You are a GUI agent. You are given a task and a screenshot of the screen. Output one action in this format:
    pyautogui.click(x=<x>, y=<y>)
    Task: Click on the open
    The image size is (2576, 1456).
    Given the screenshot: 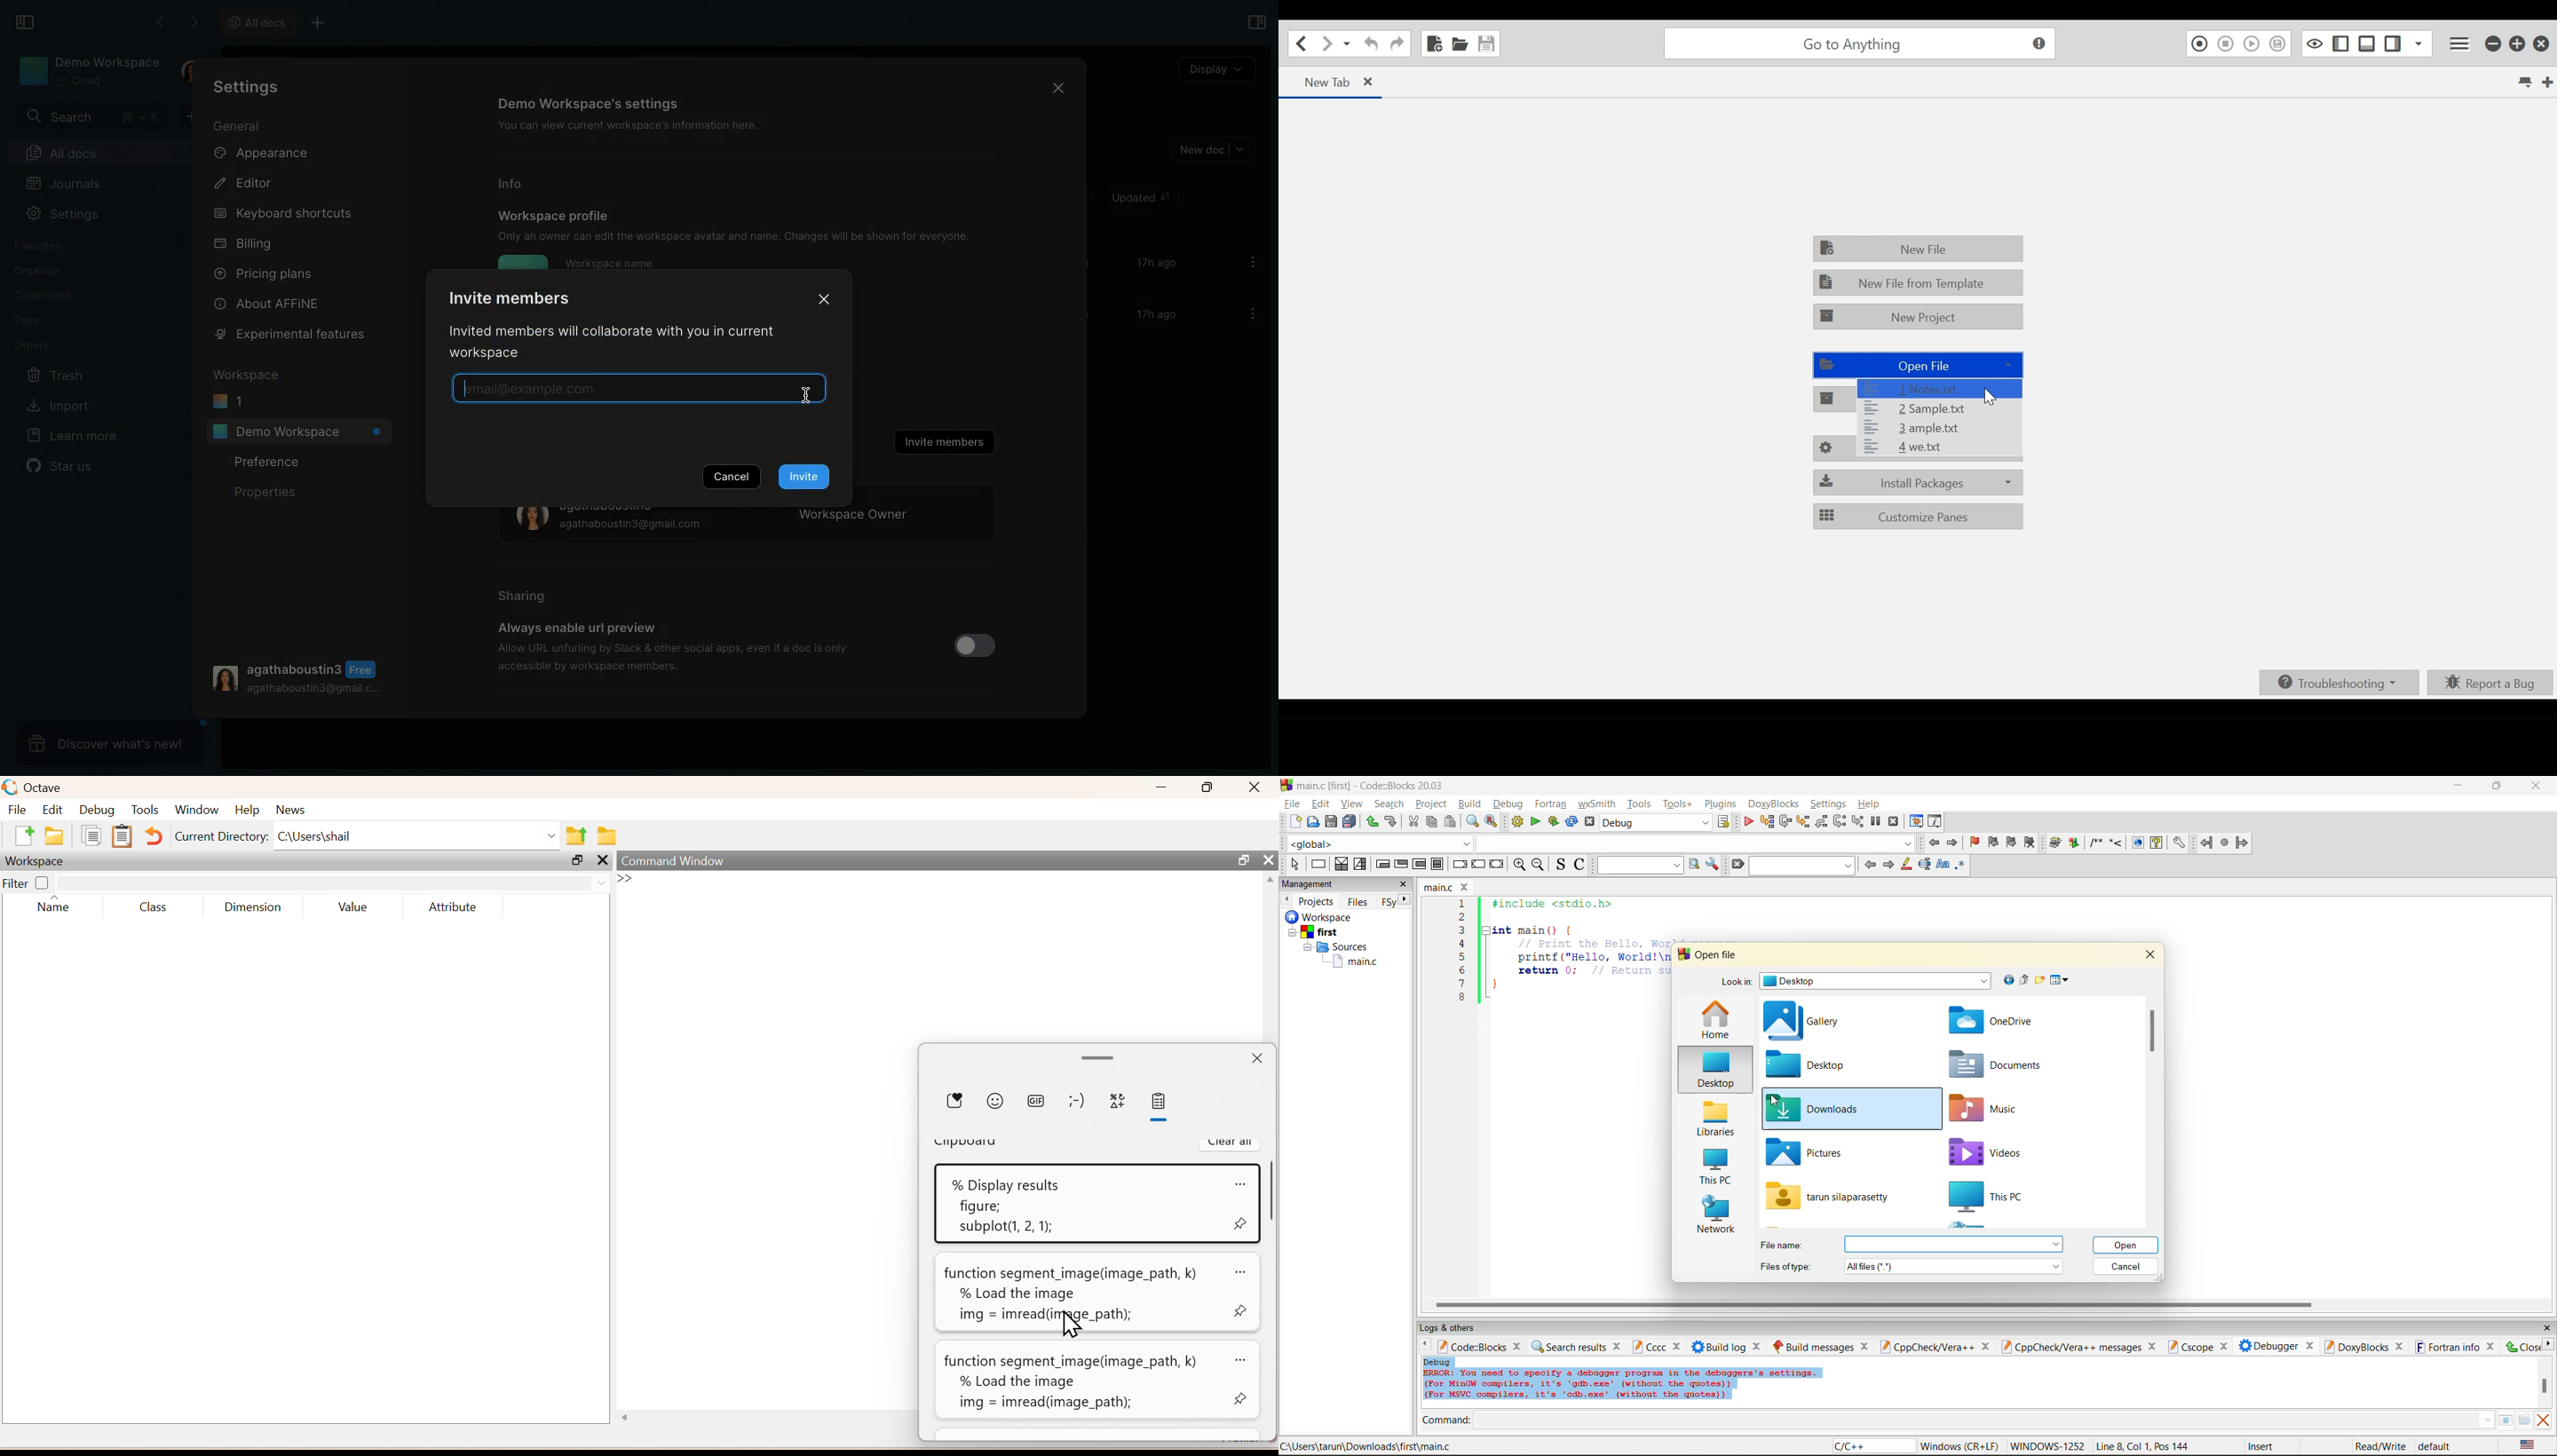 What is the action you would take?
    pyautogui.click(x=2128, y=1245)
    